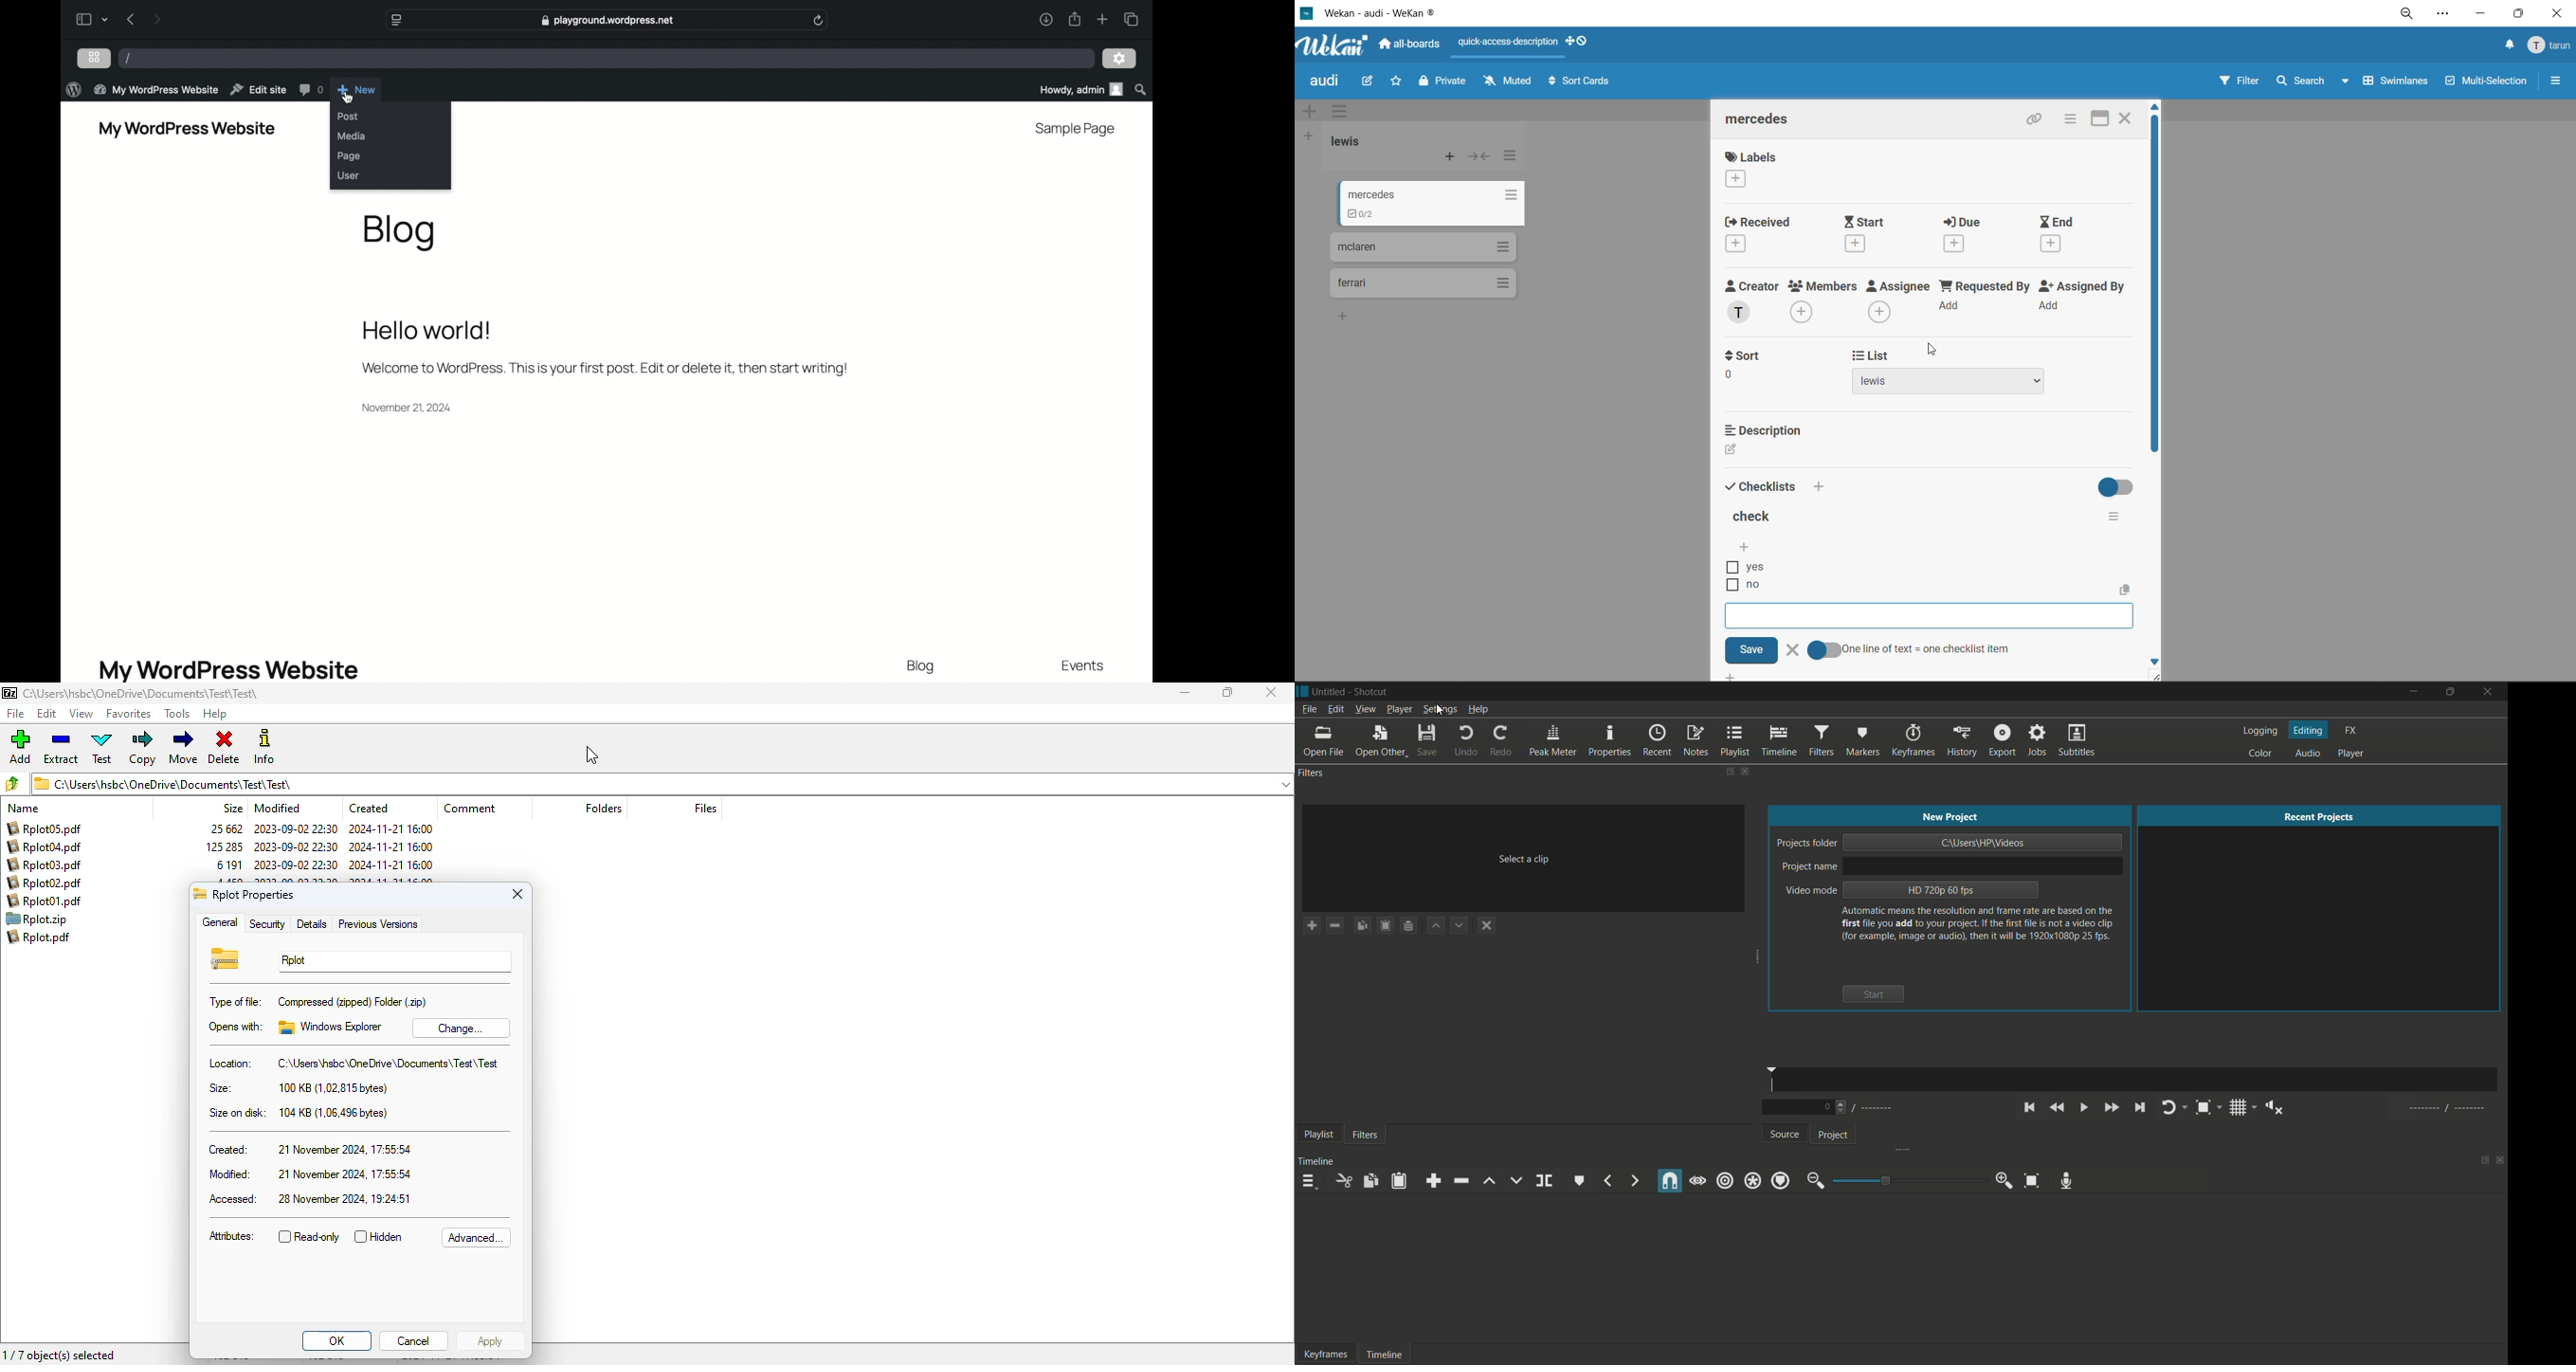  What do you see at coordinates (1751, 567) in the screenshot?
I see `checklist option saved` at bounding box center [1751, 567].